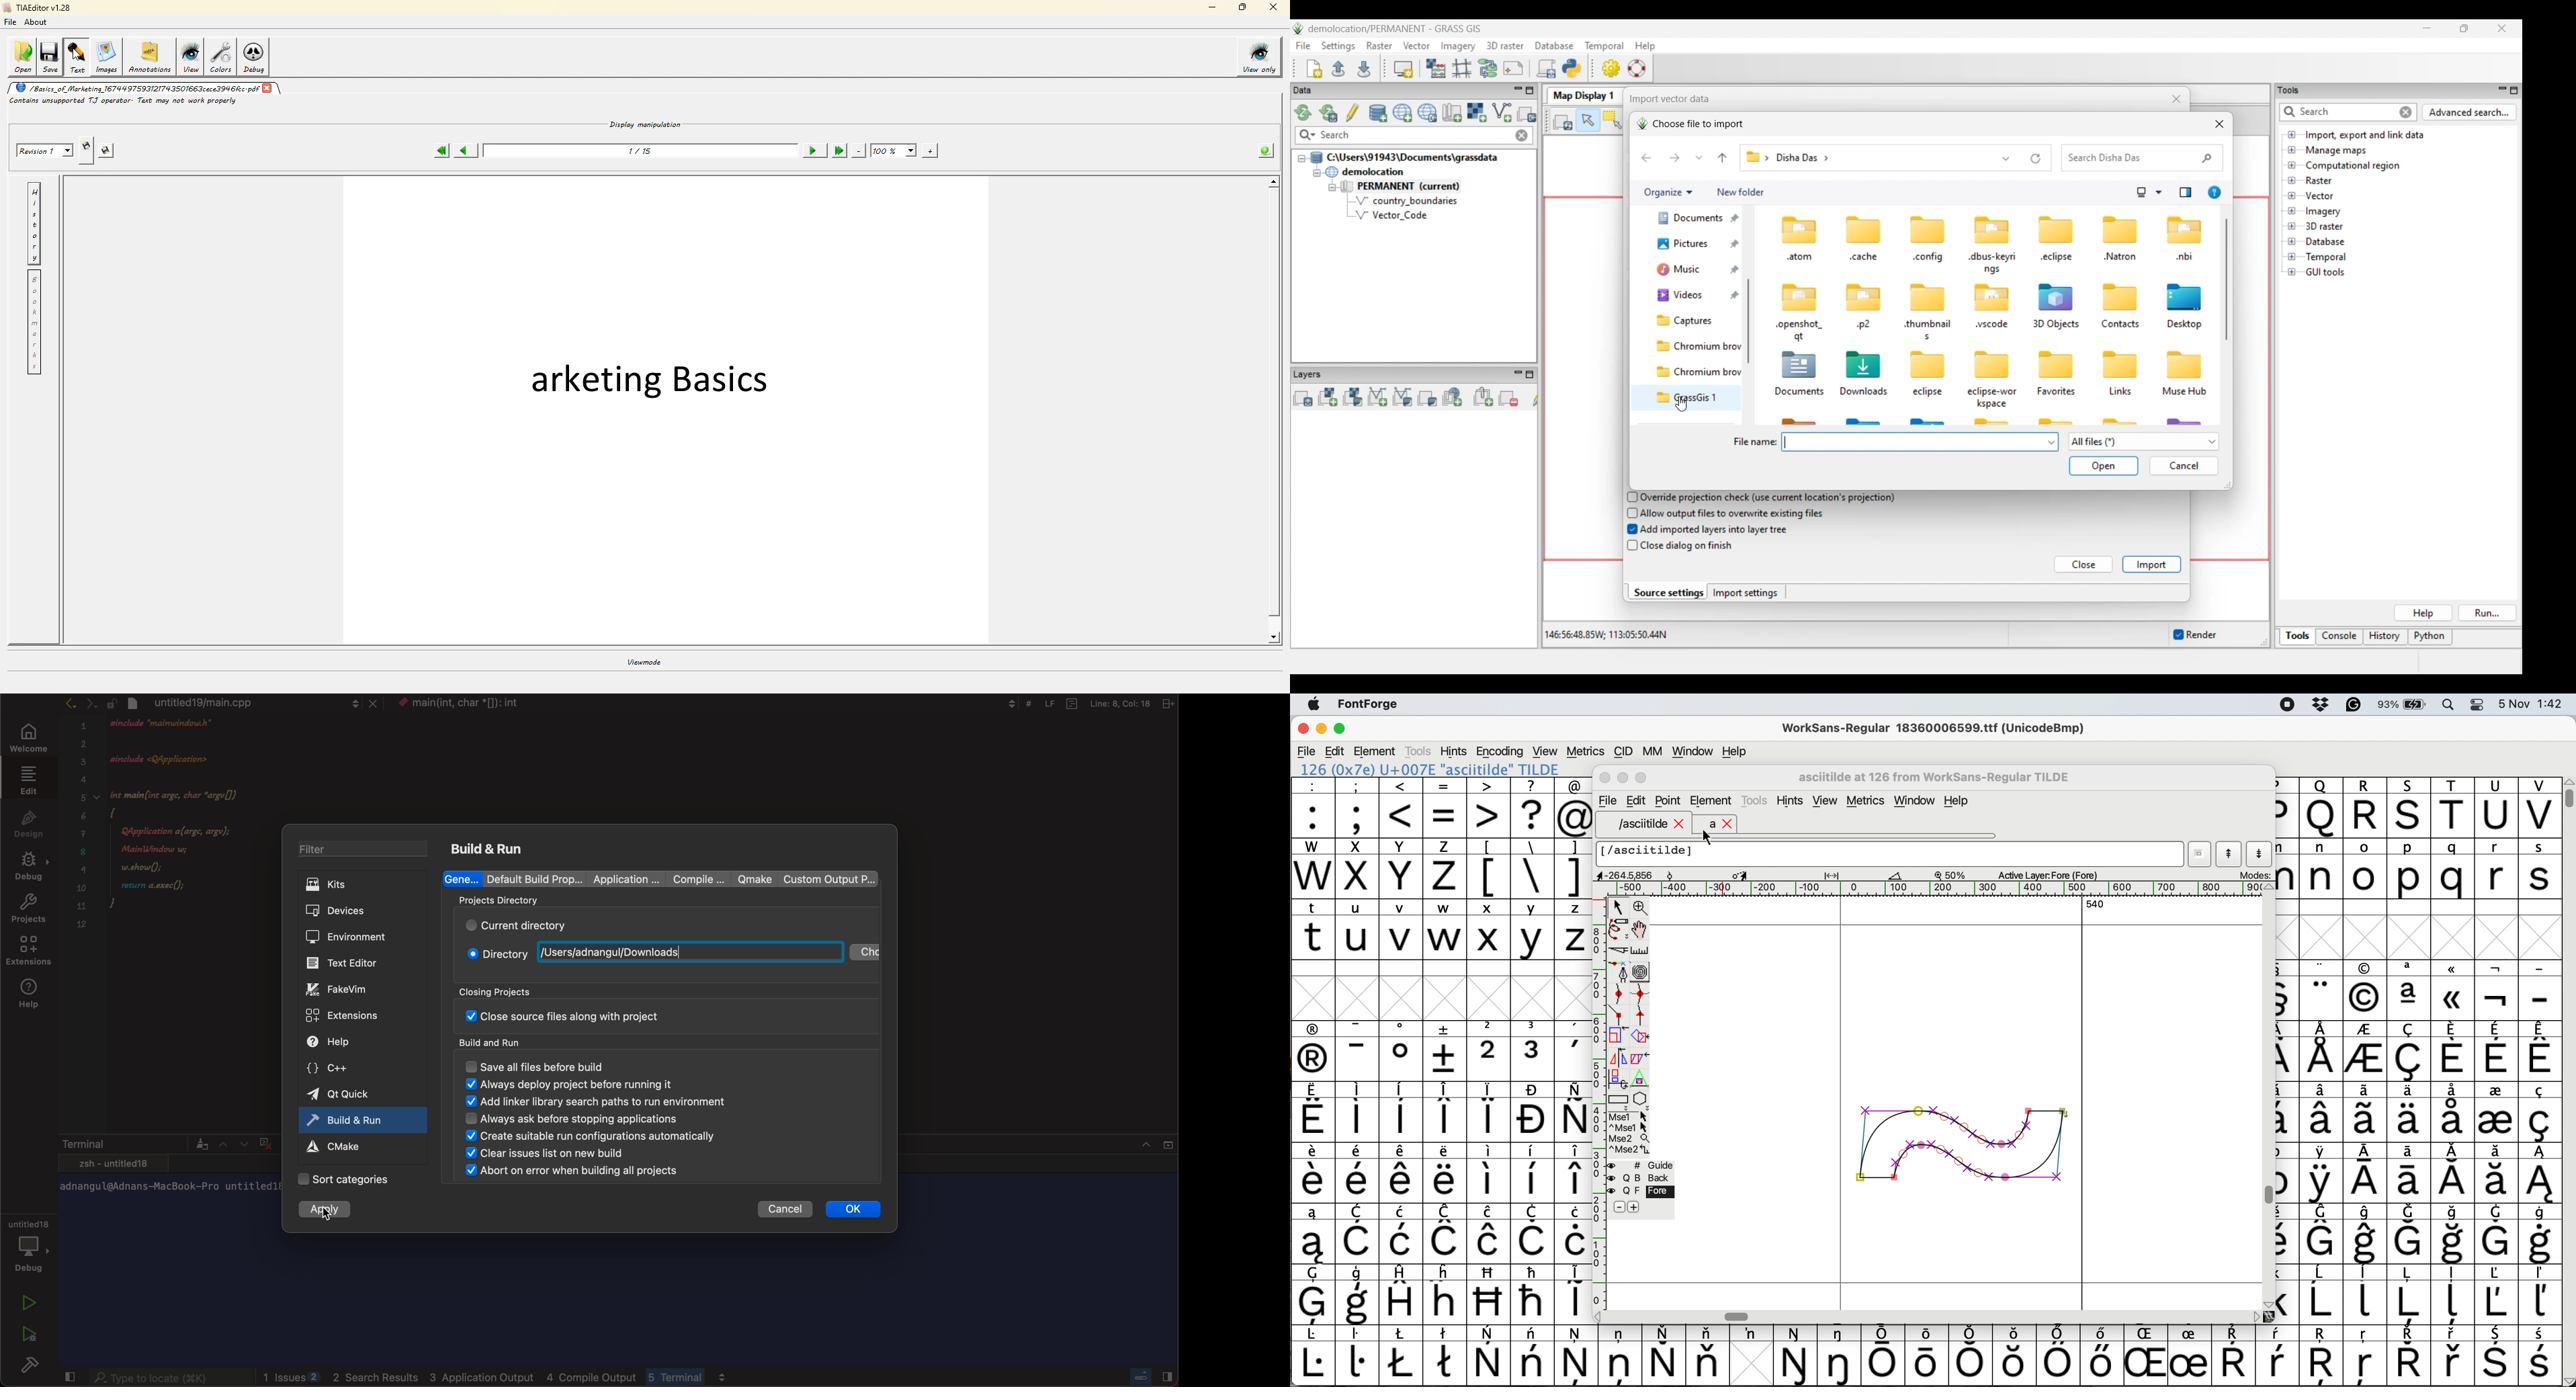 The image size is (2576, 1400). What do you see at coordinates (1934, 730) in the screenshot?
I see `WorkSans-Regular 18360006599.ttf (UnicodeBmp)` at bounding box center [1934, 730].